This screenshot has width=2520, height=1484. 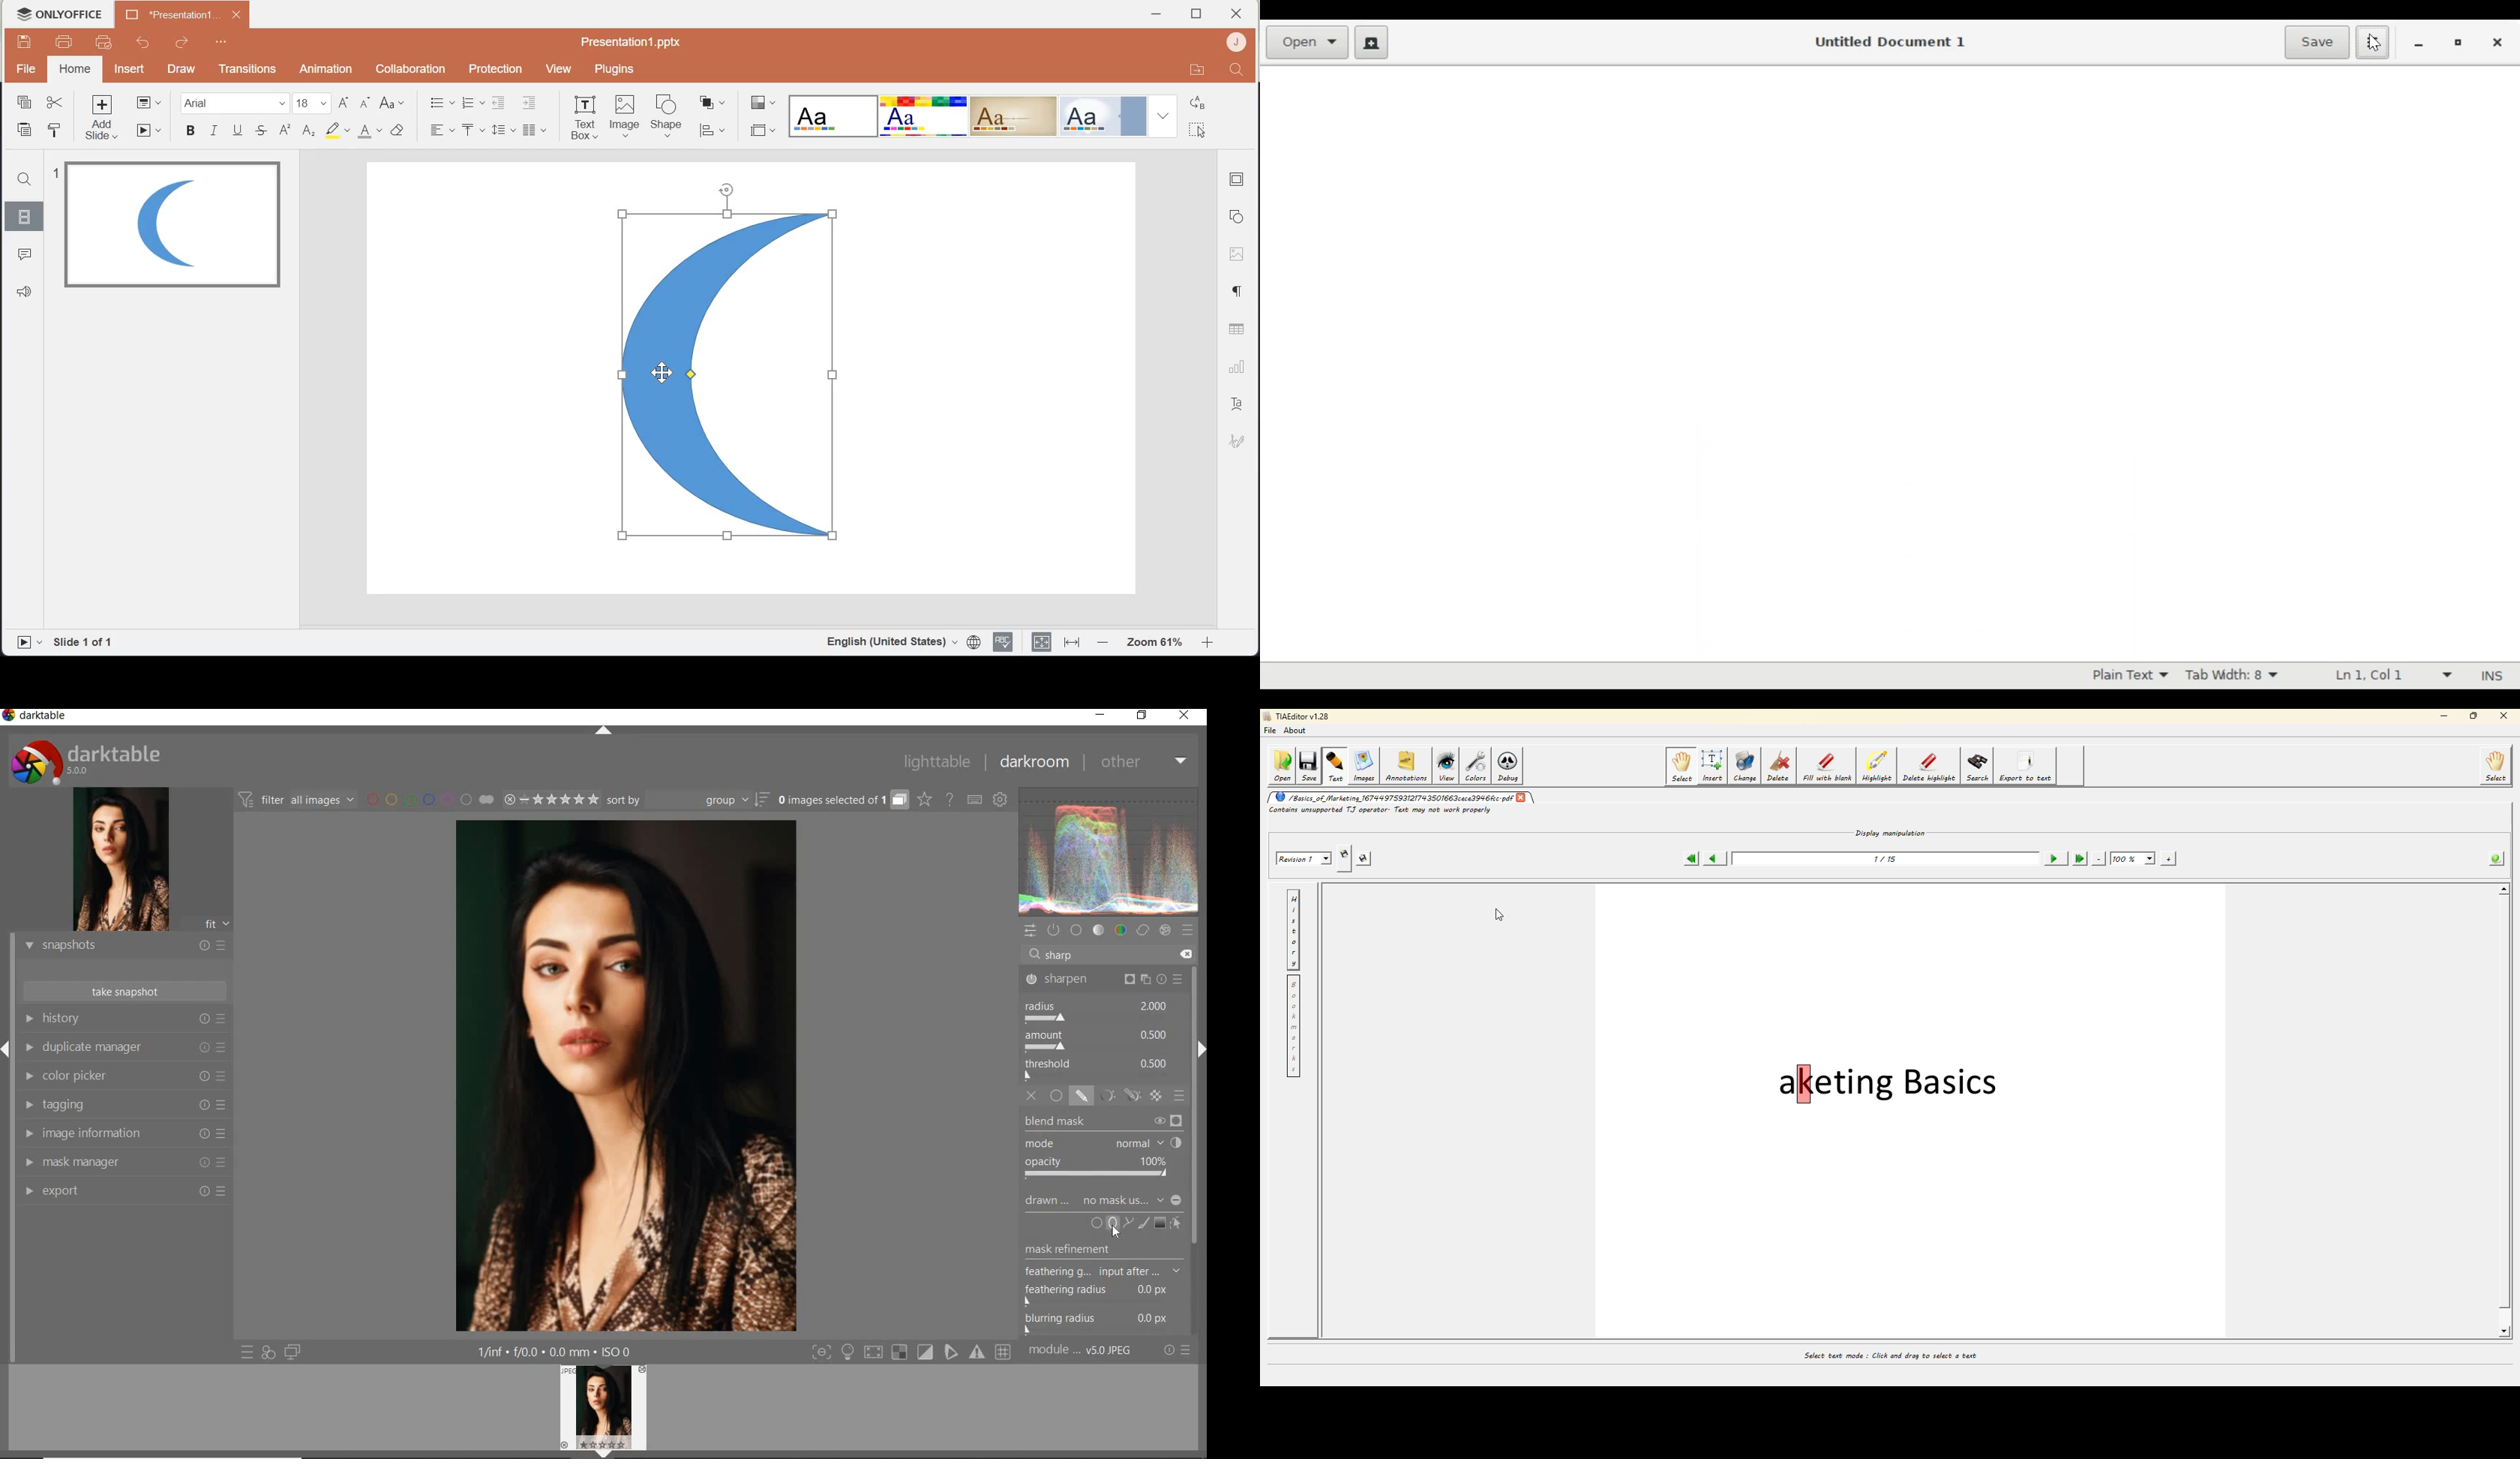 What do you see at coordinates (887, 644) in the screenshot?
I see `English(United Stated)` at bounding box center [887, 644].